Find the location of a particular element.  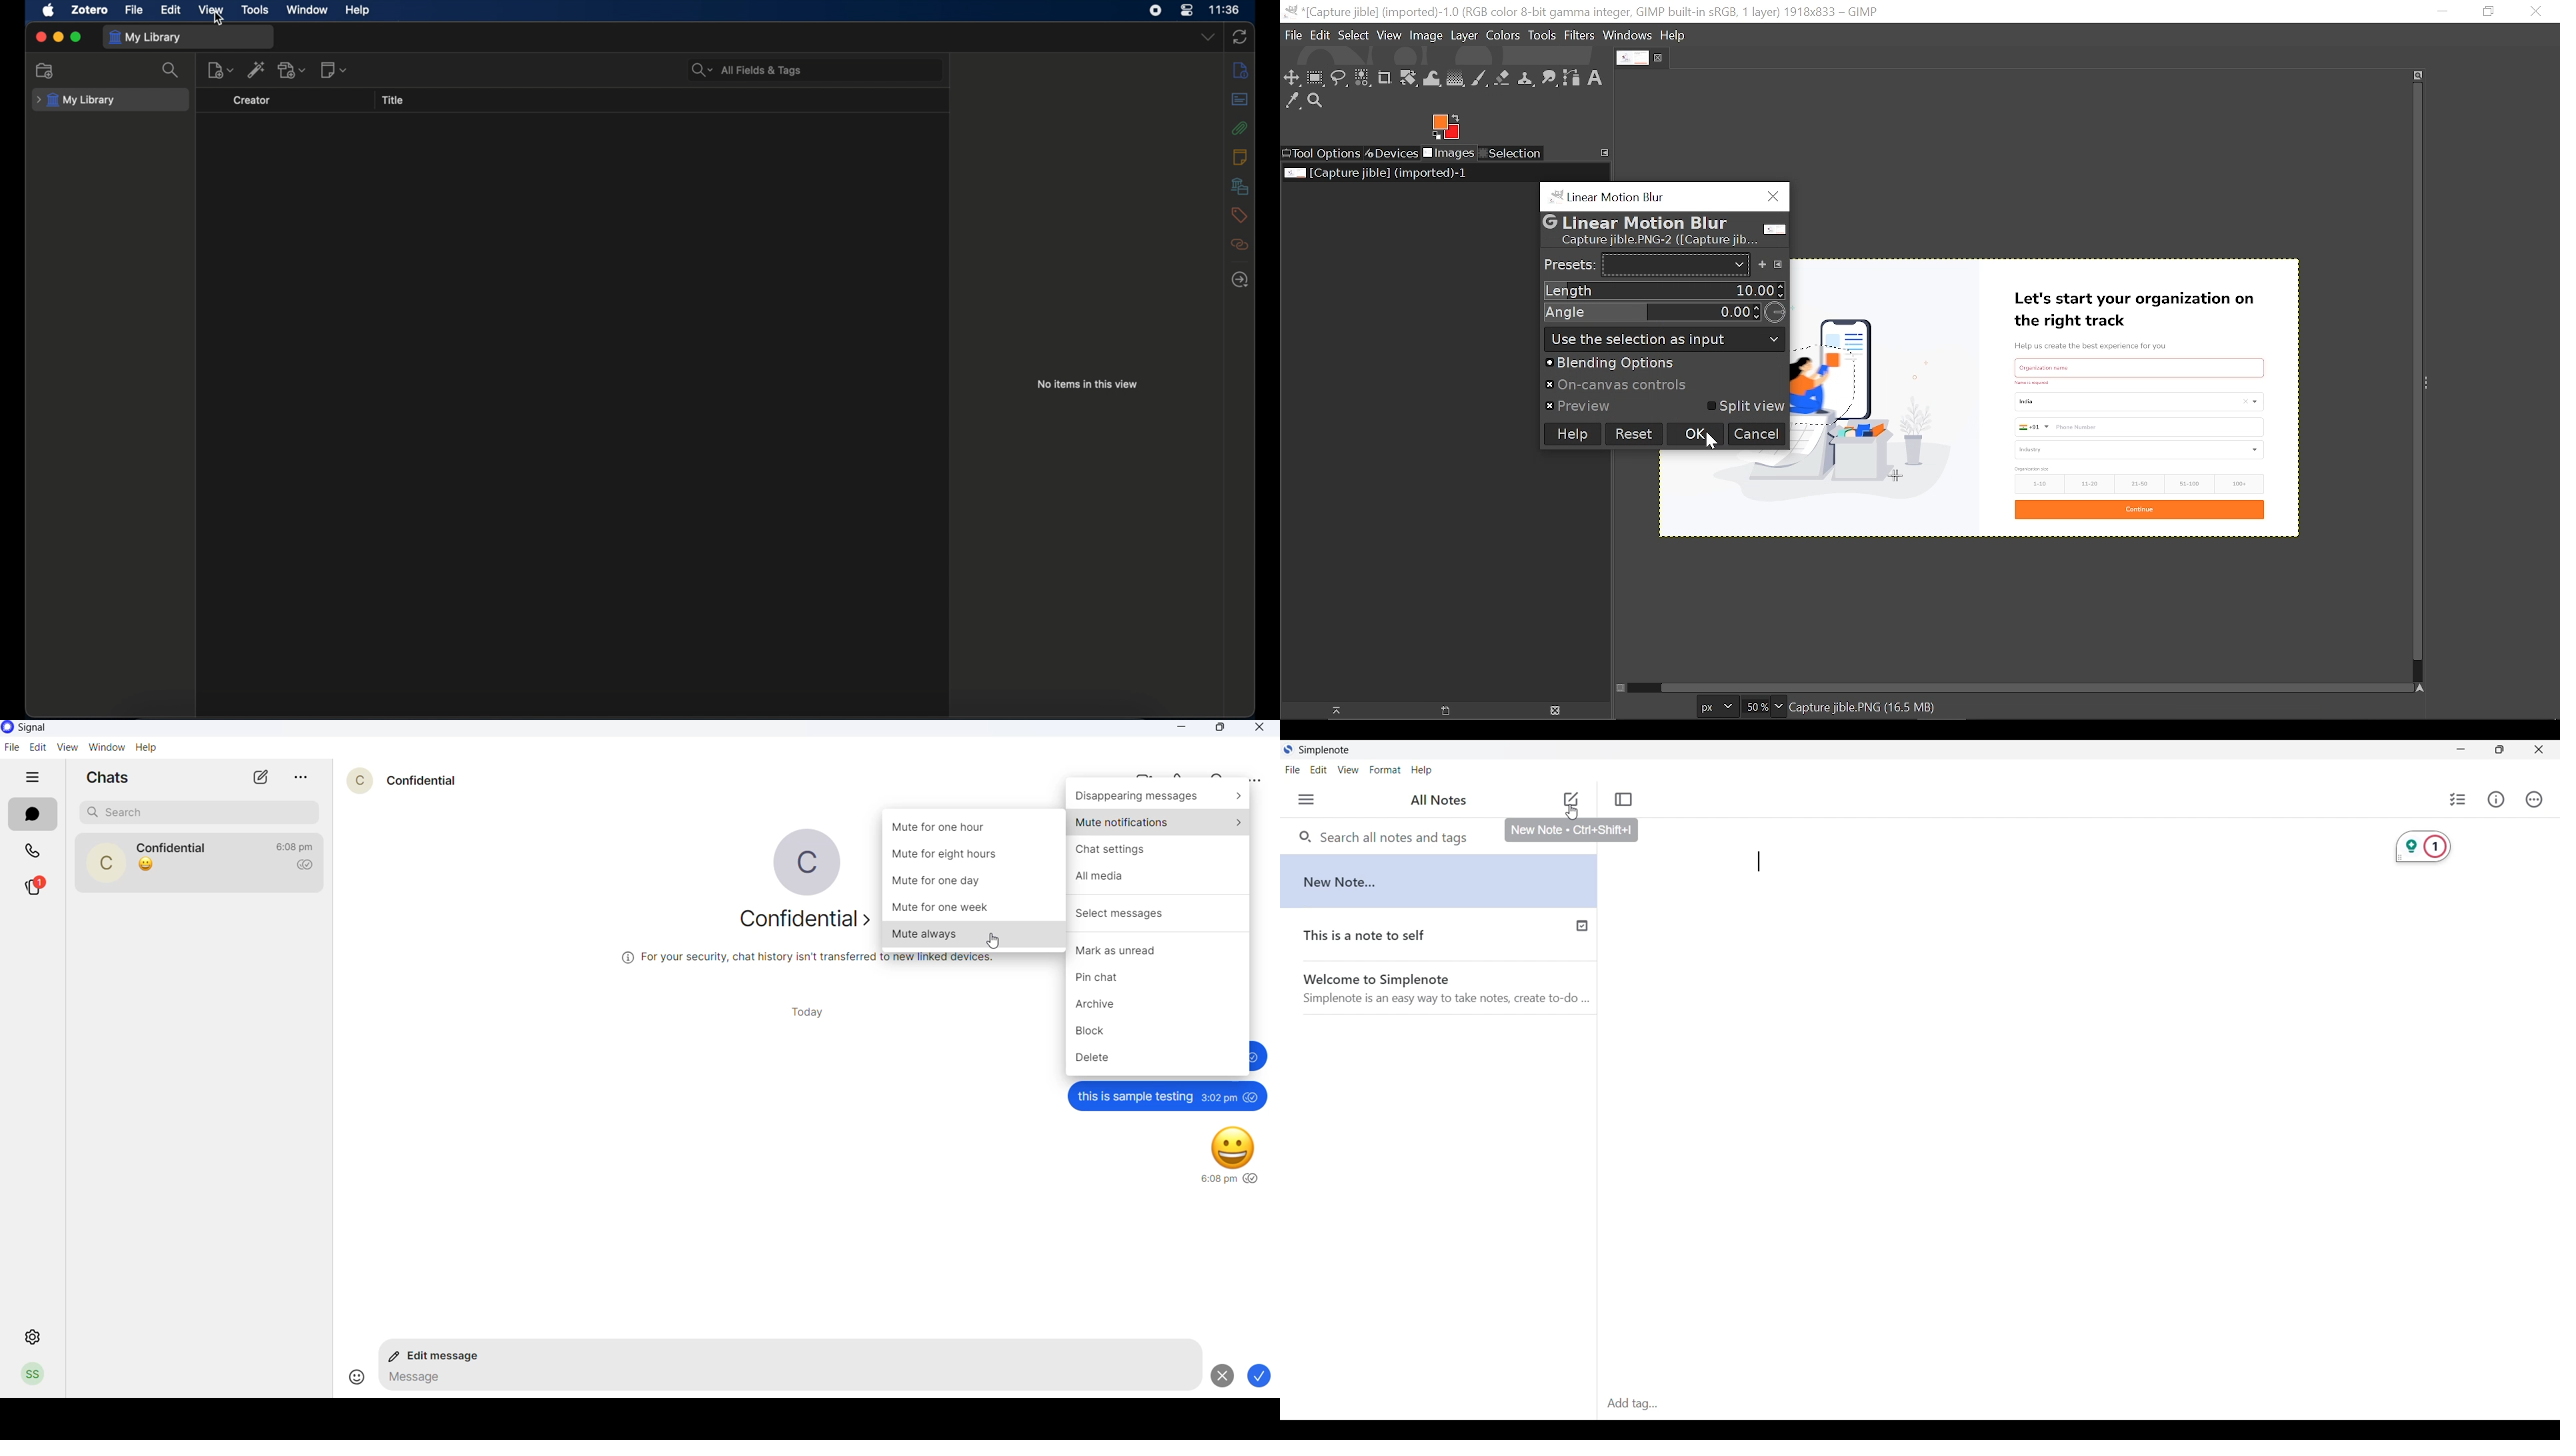

attachments is located at coordinates (1241, 128).